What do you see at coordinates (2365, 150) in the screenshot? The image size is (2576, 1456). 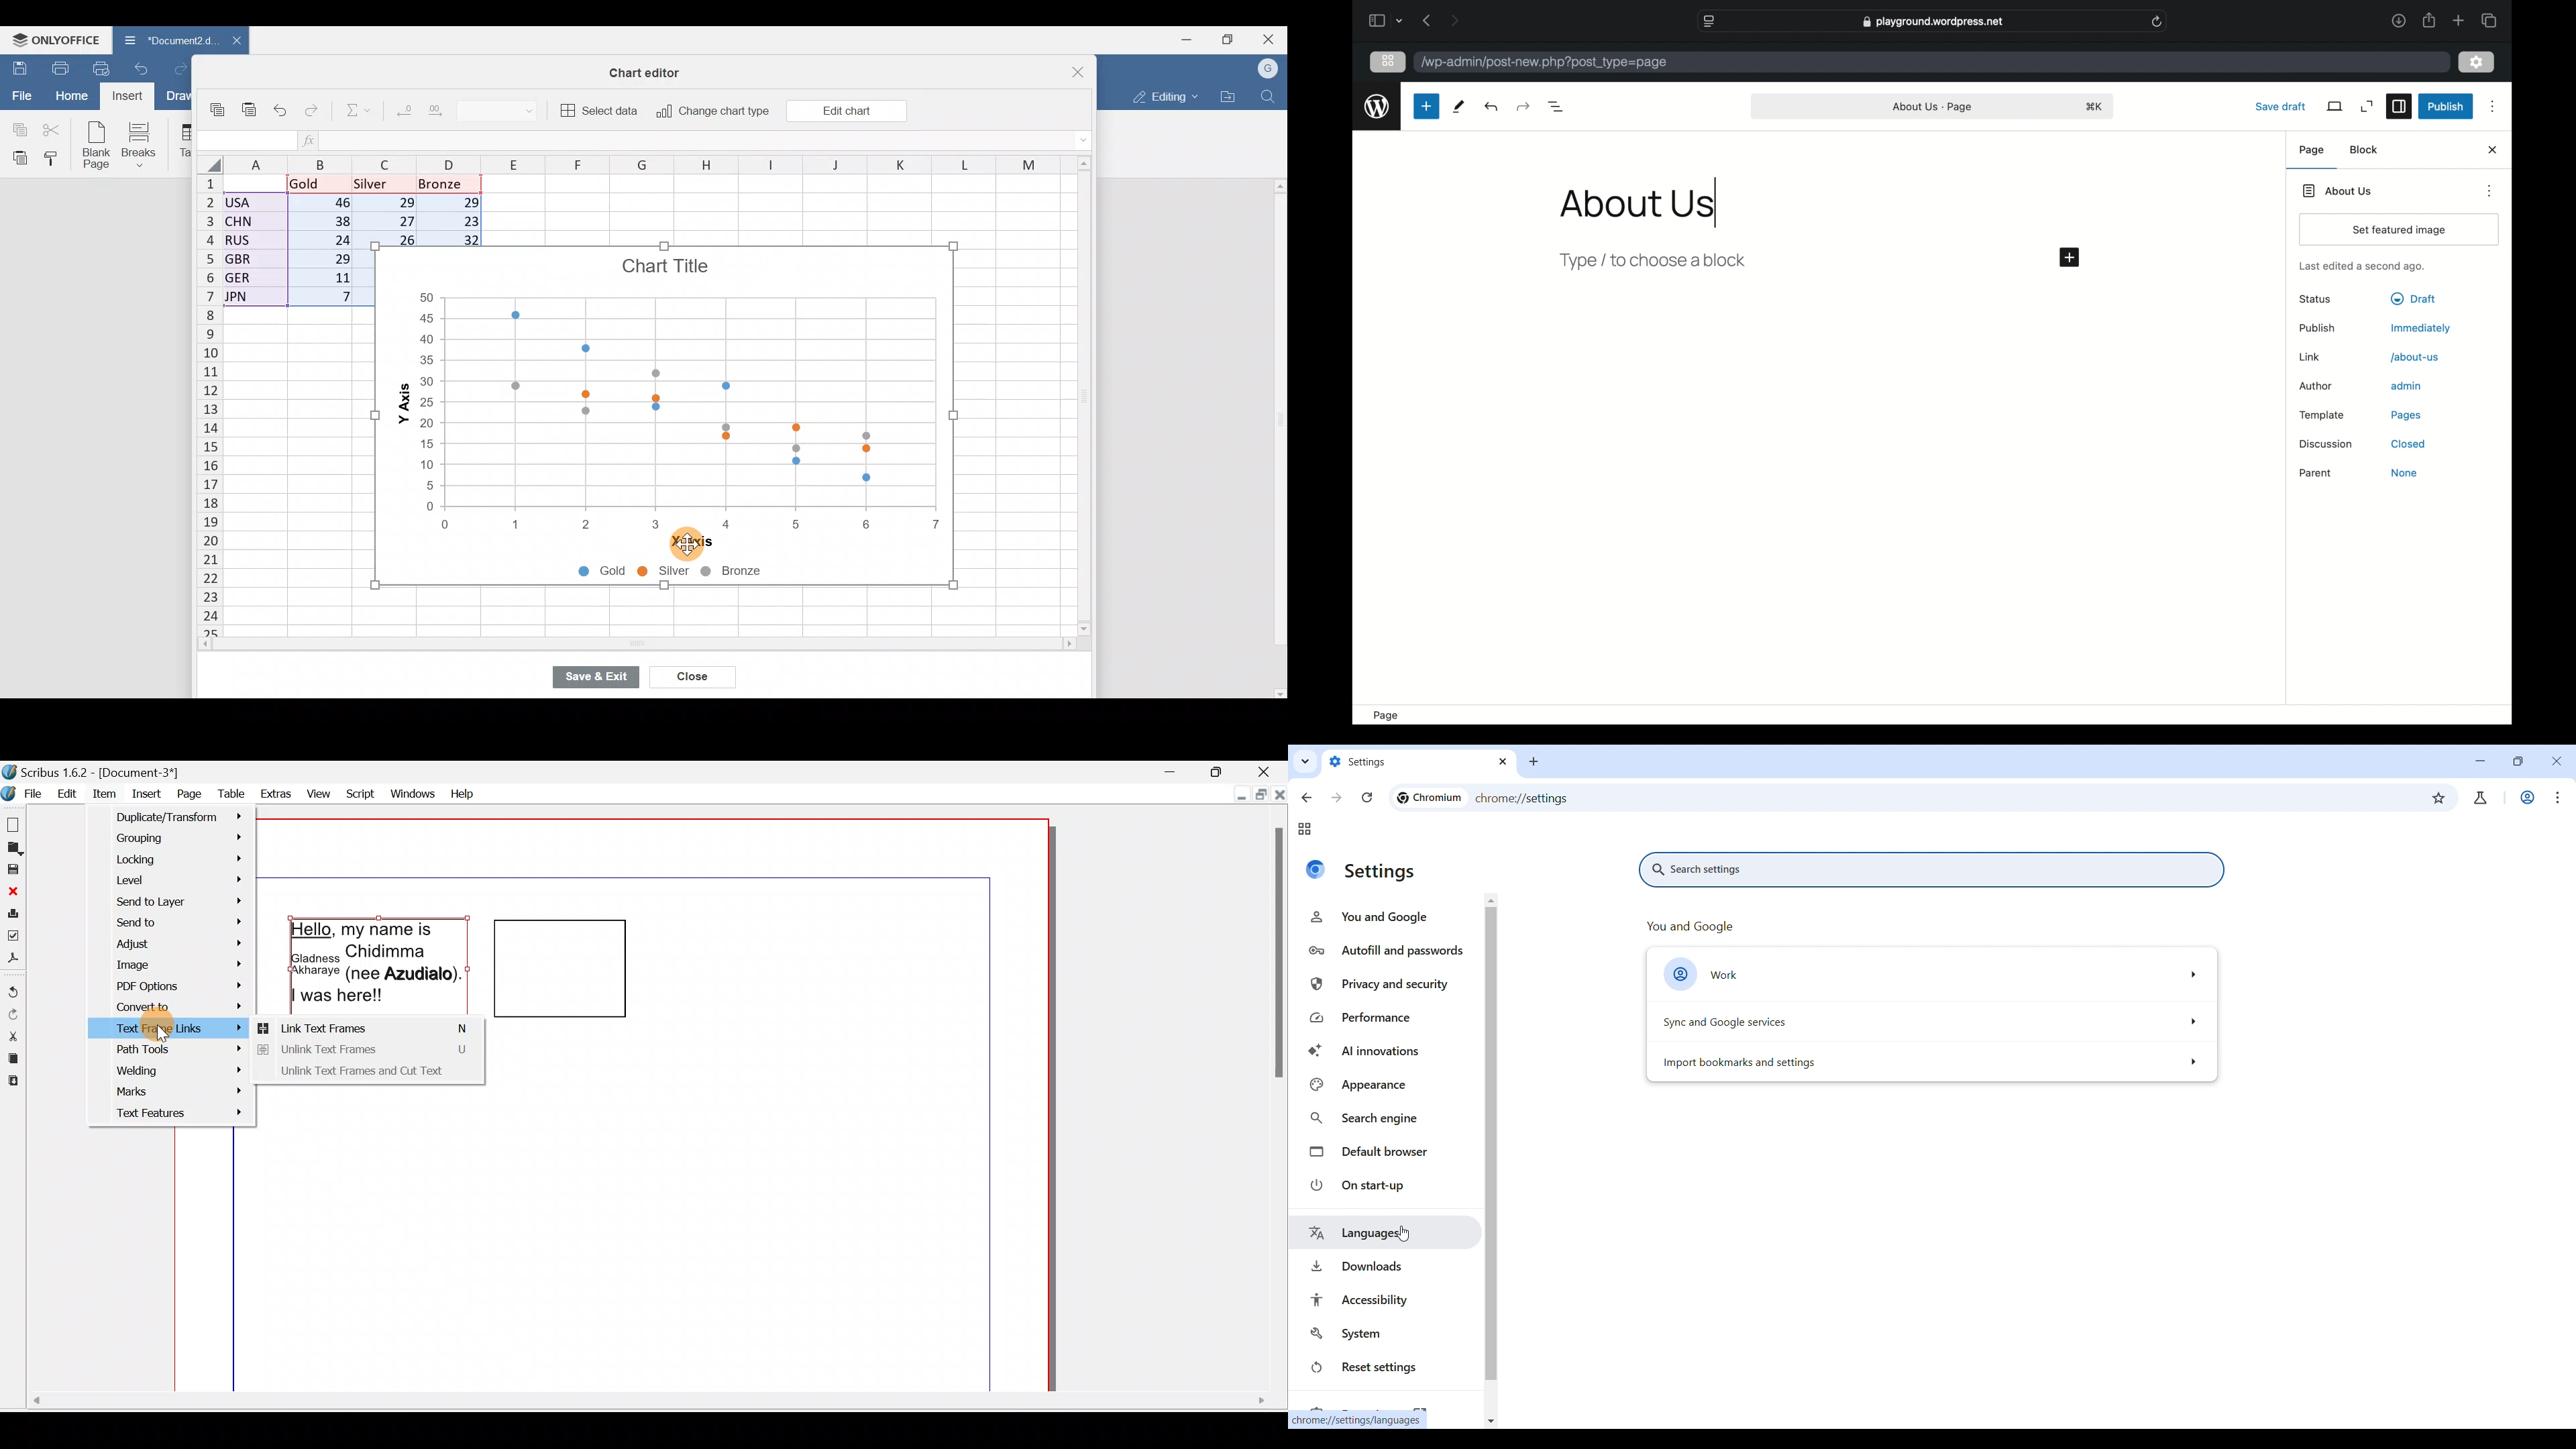 I see `block` at bounding box center [2365, 150].